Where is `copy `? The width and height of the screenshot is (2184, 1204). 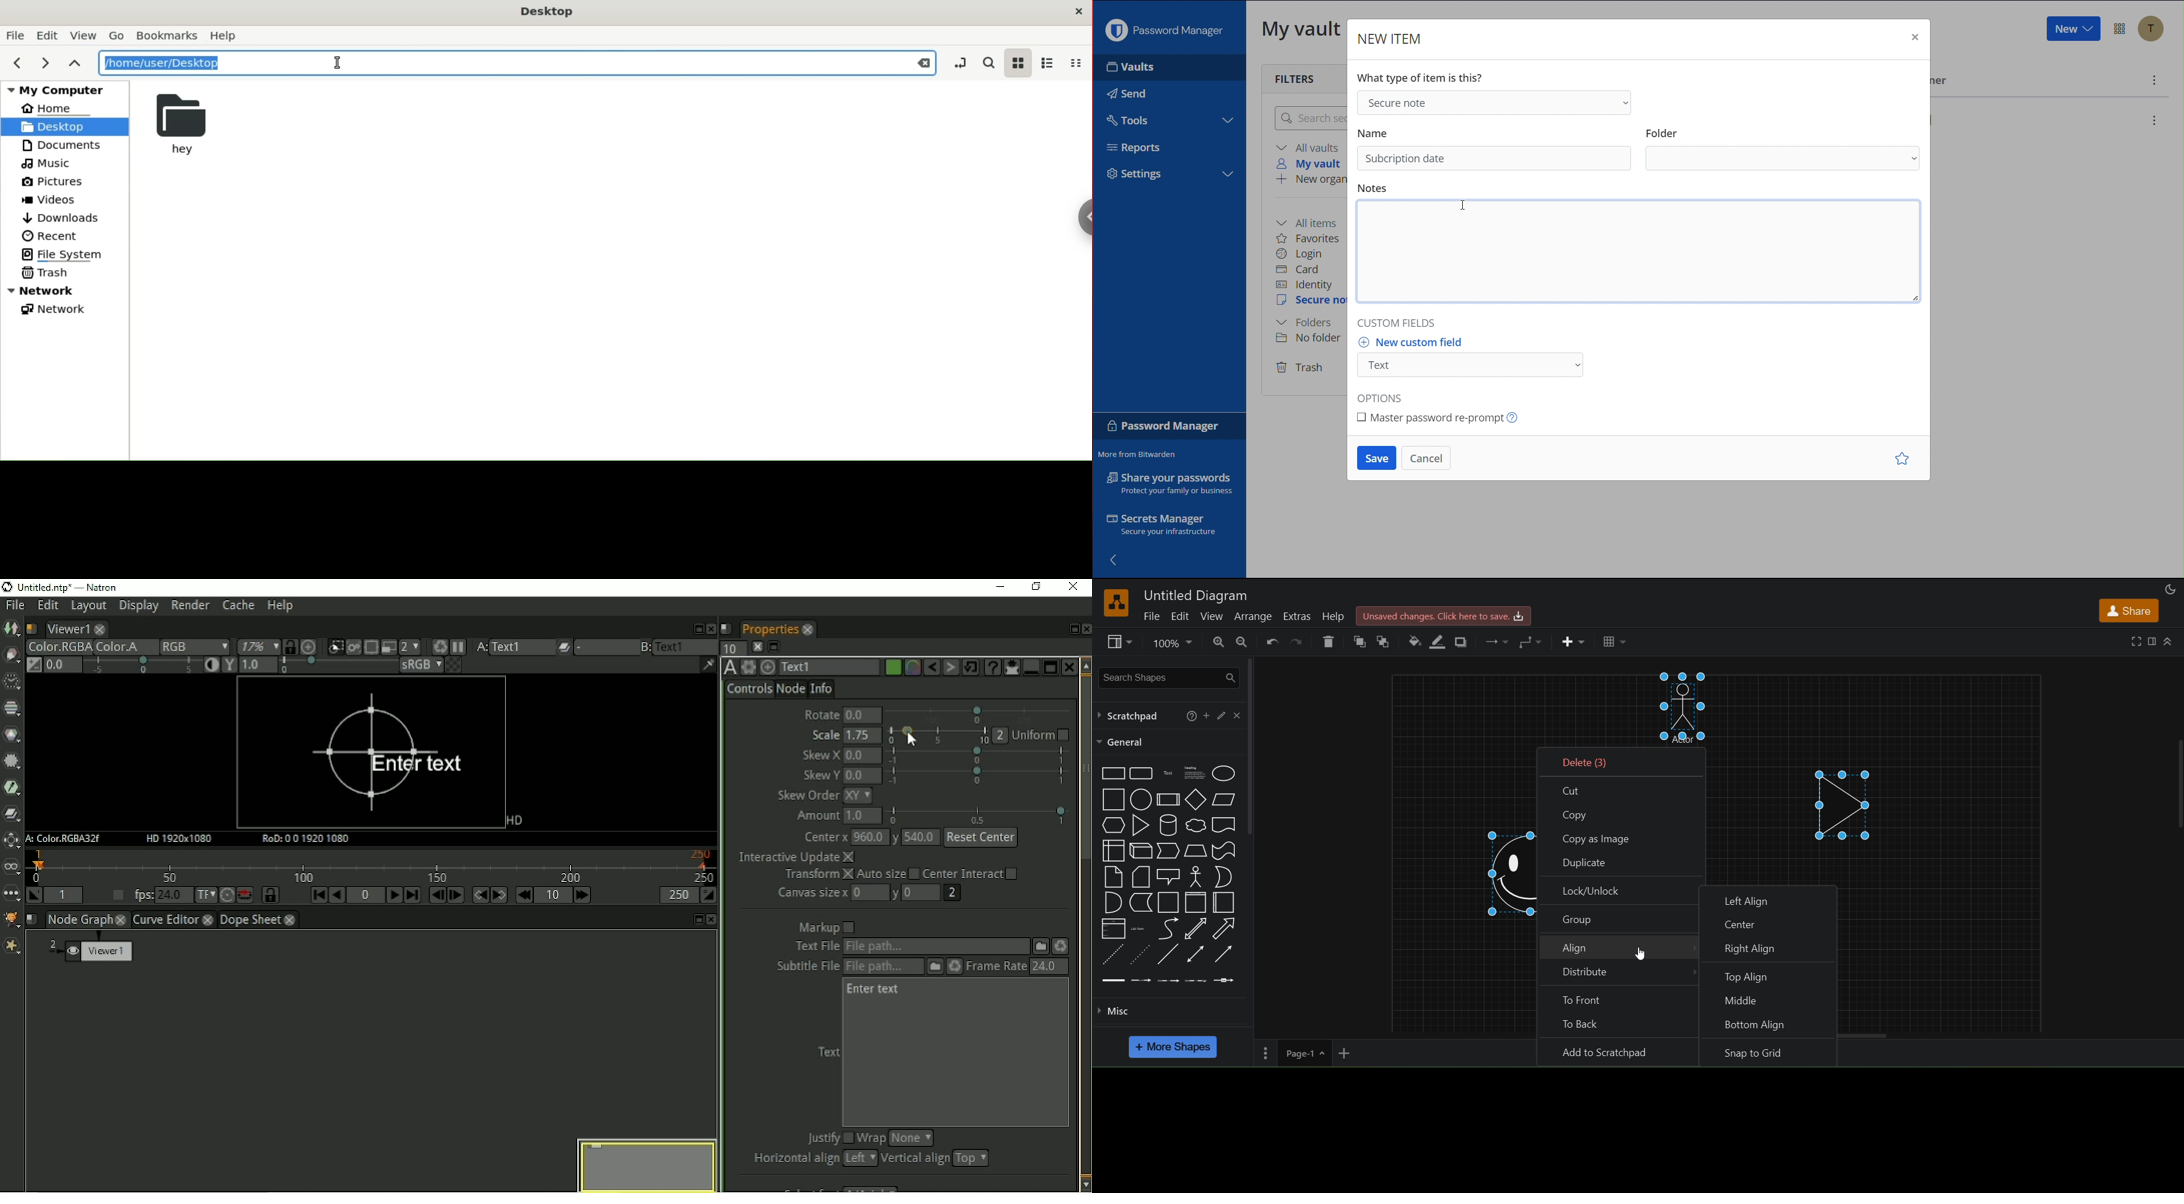 copy  is located at coordinates (1620, 814).